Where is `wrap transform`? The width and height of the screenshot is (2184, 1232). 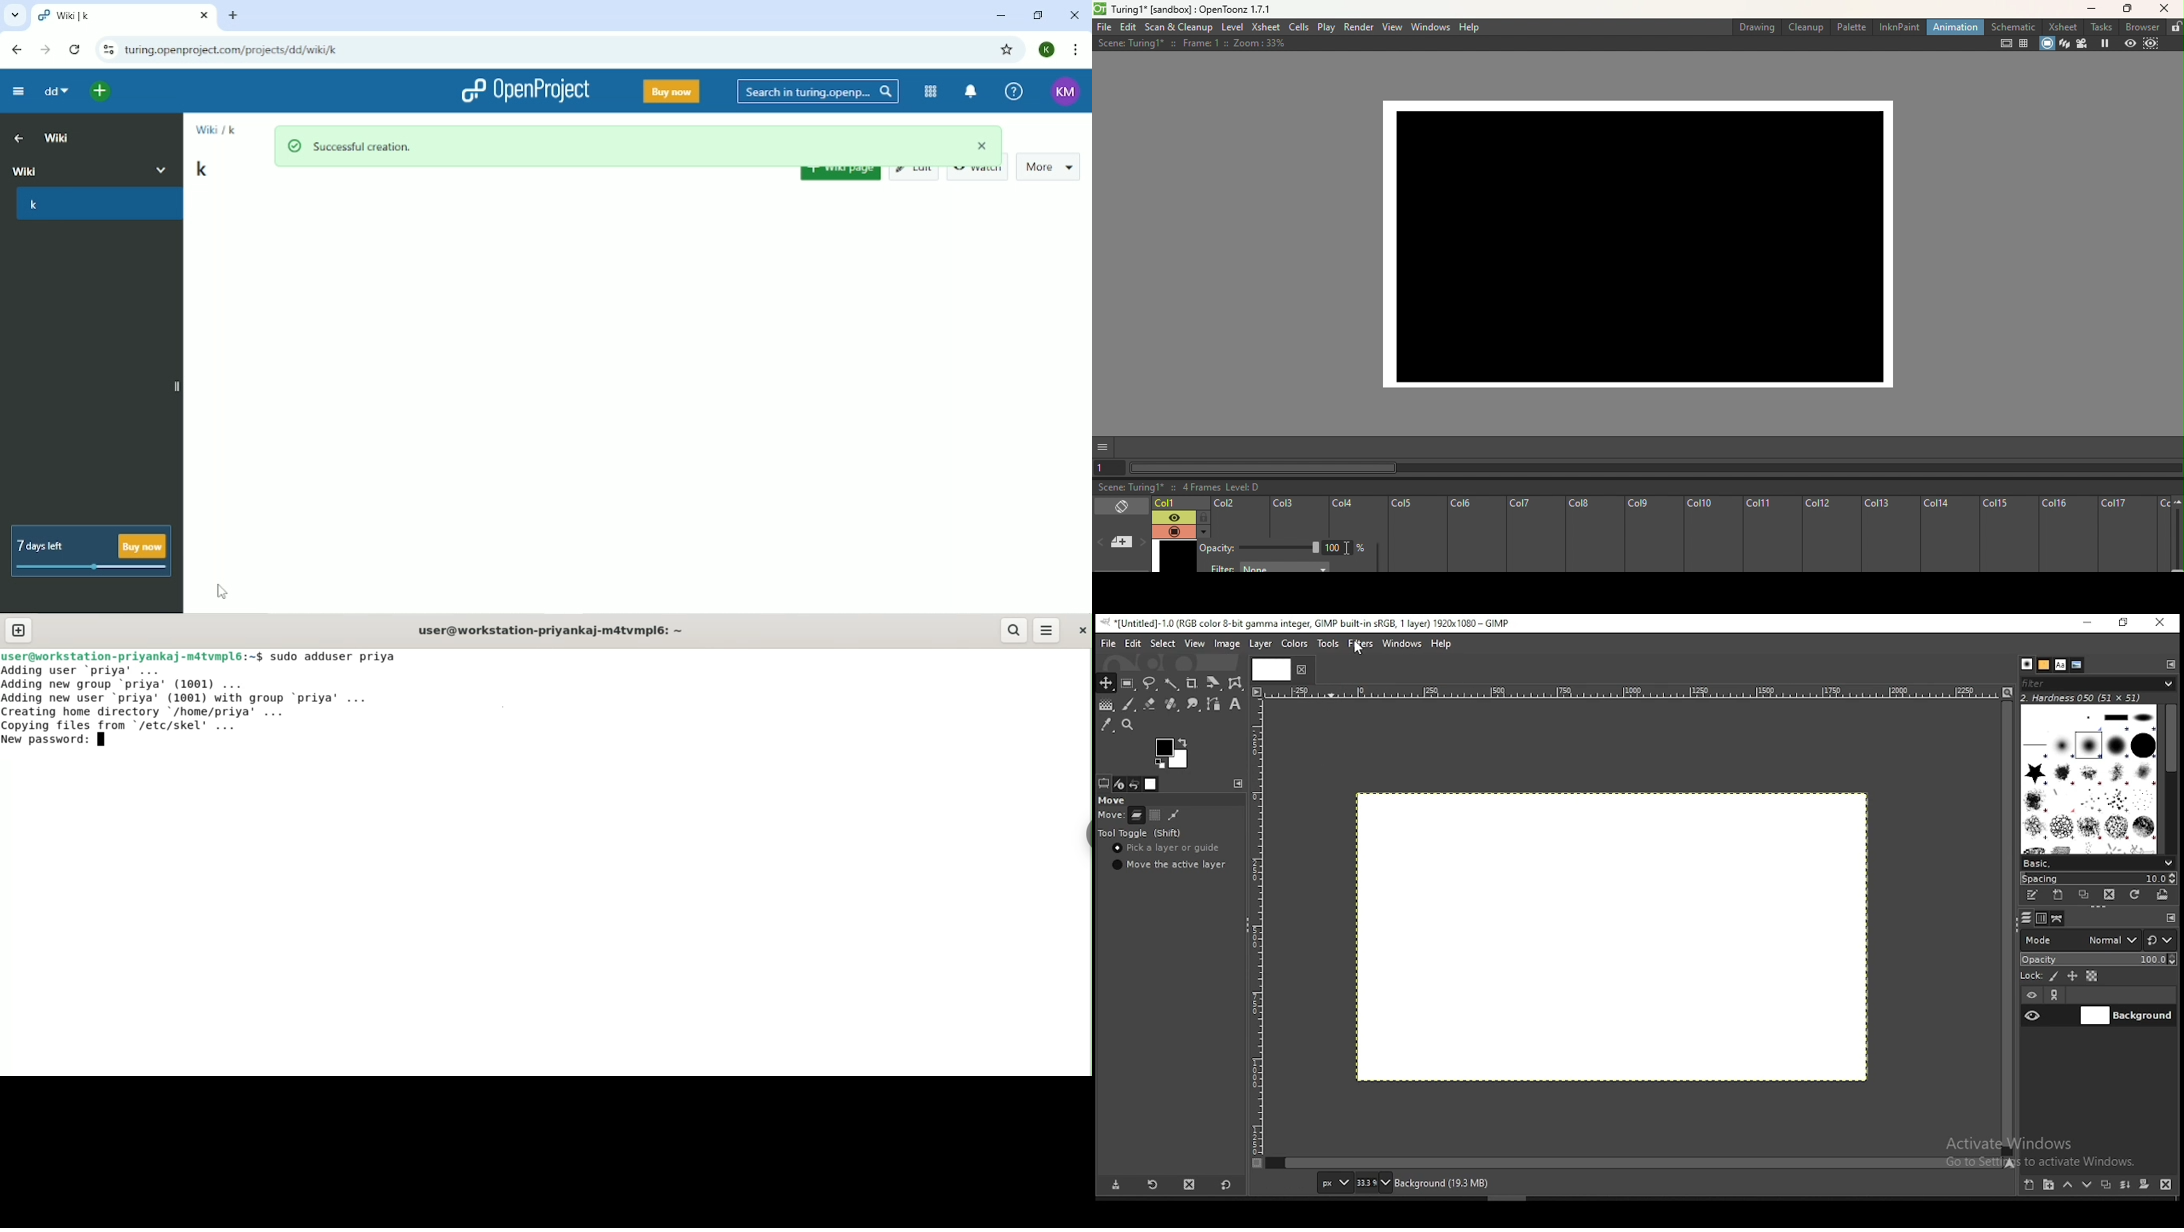 wrap transform is located at coordinates (1235, 682).